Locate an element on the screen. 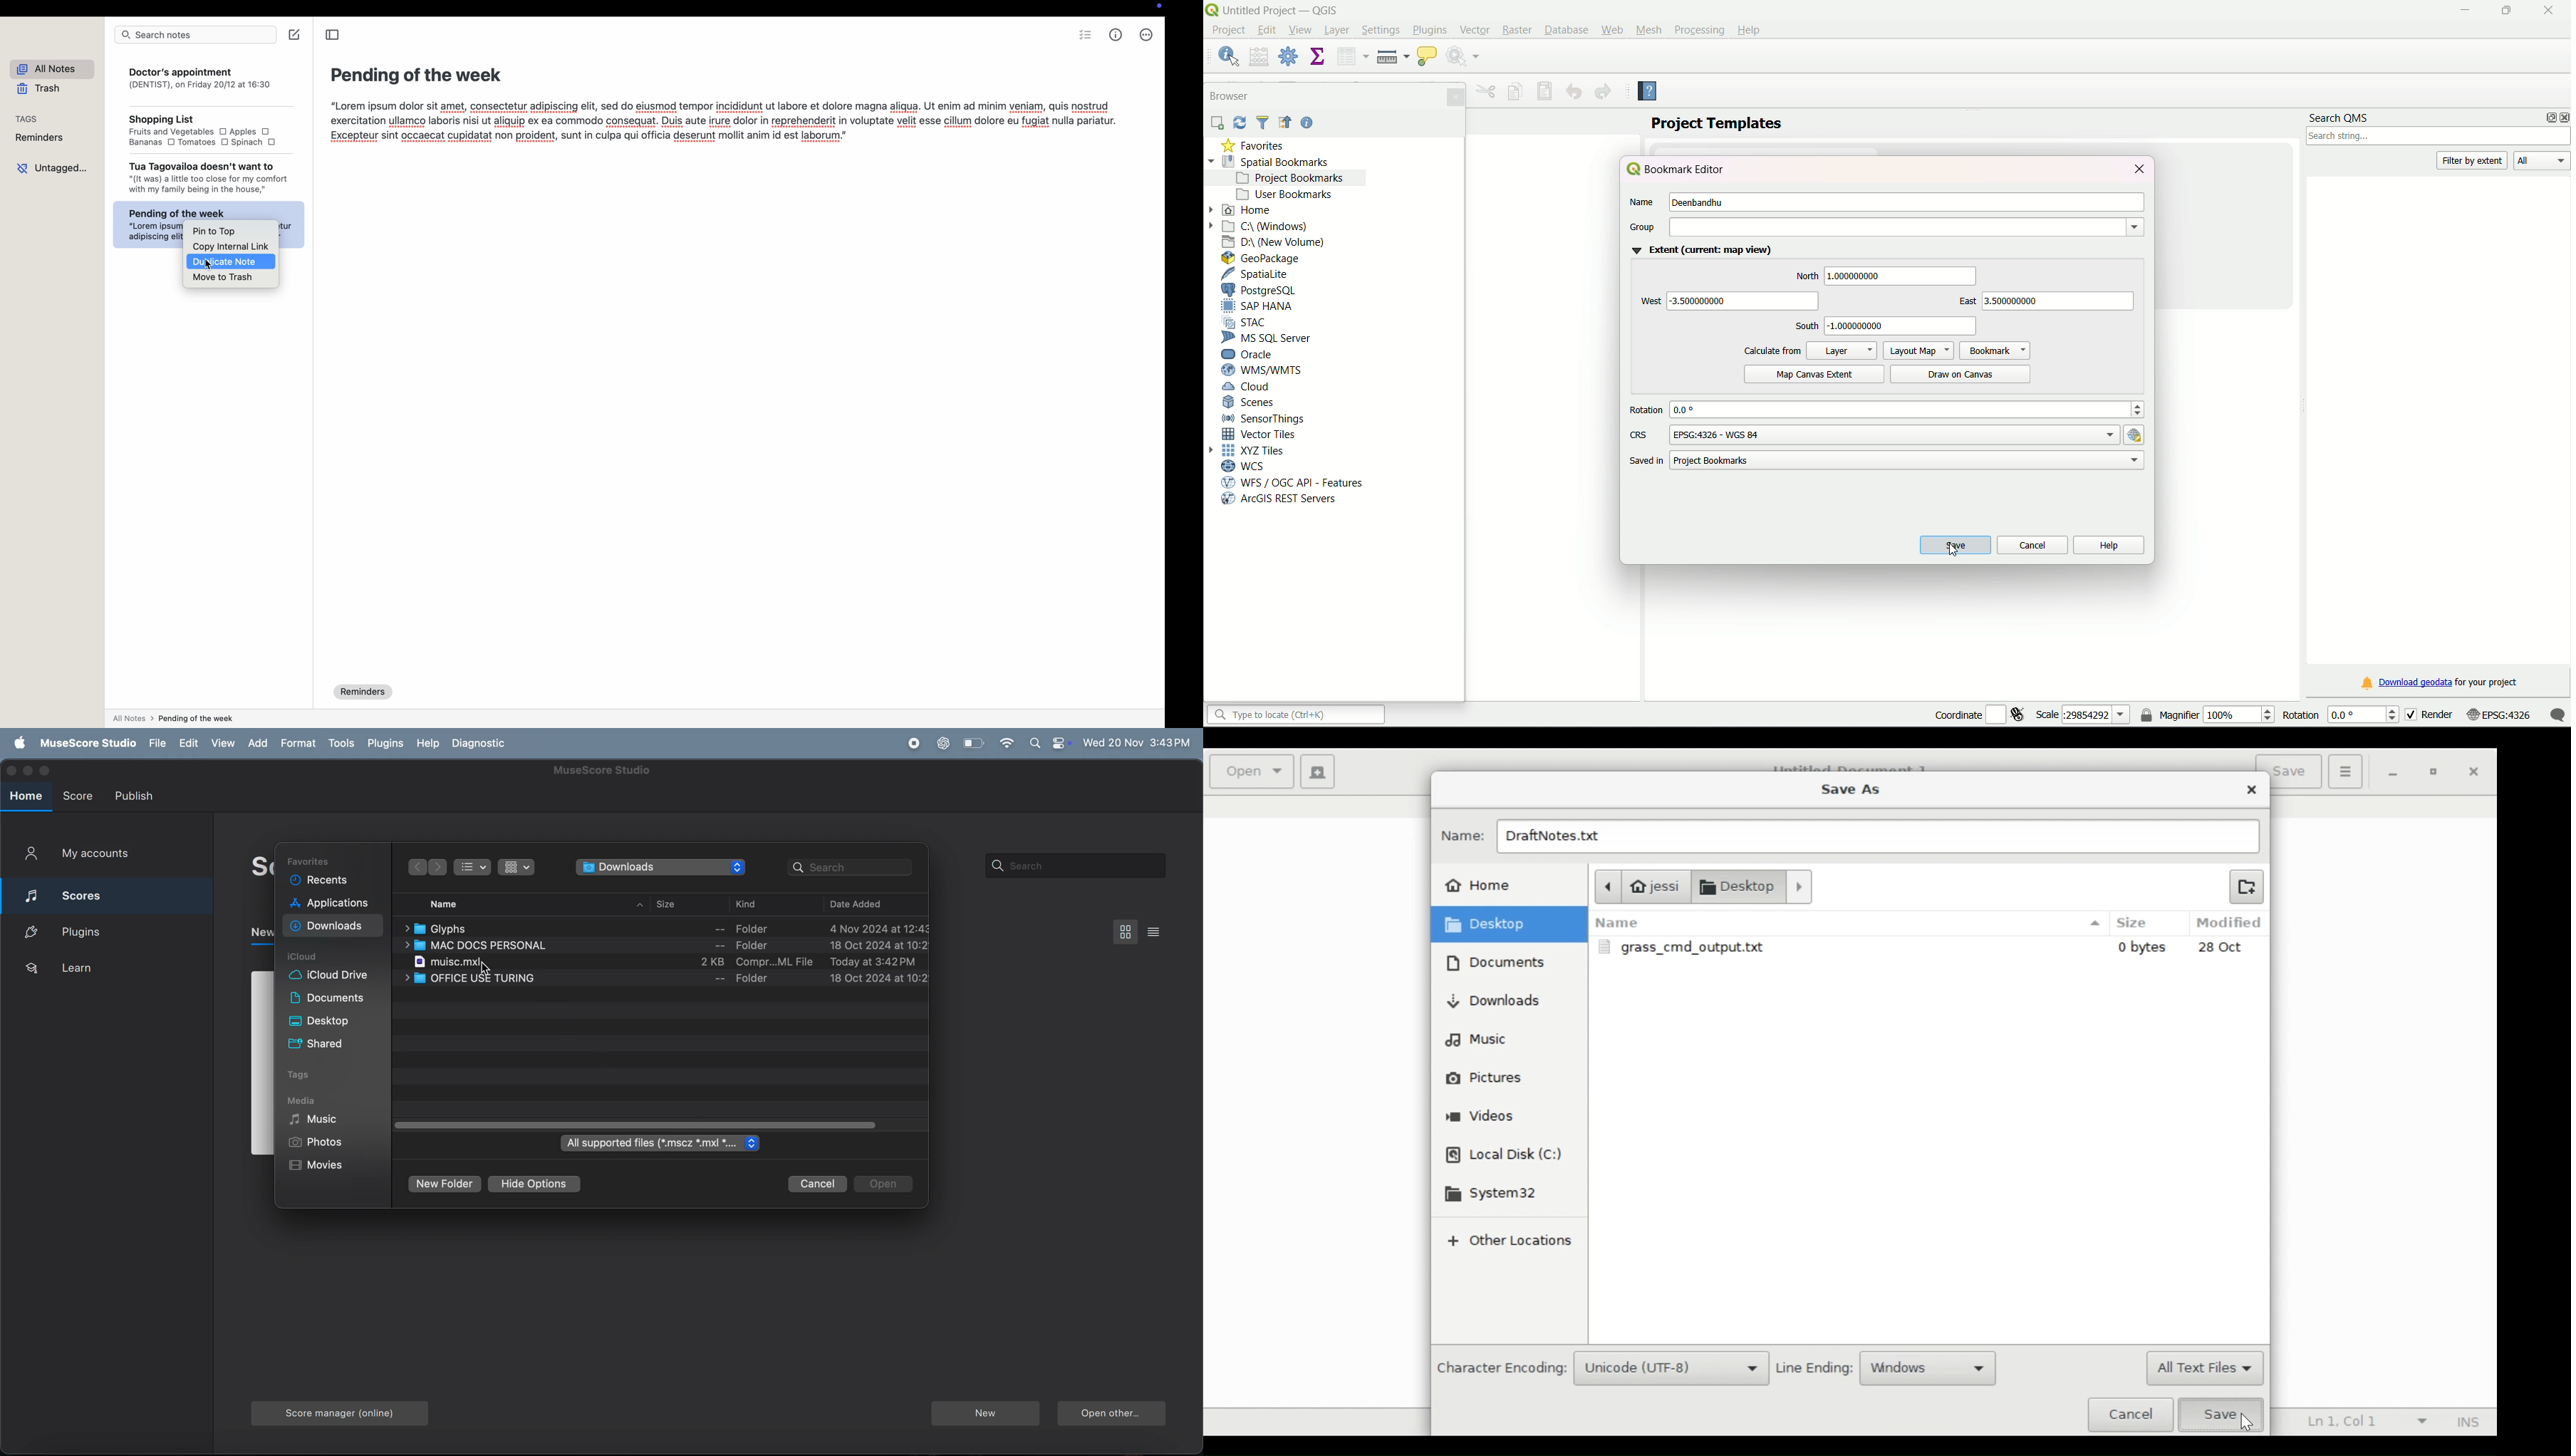  size is located at coordinates (683, 904).